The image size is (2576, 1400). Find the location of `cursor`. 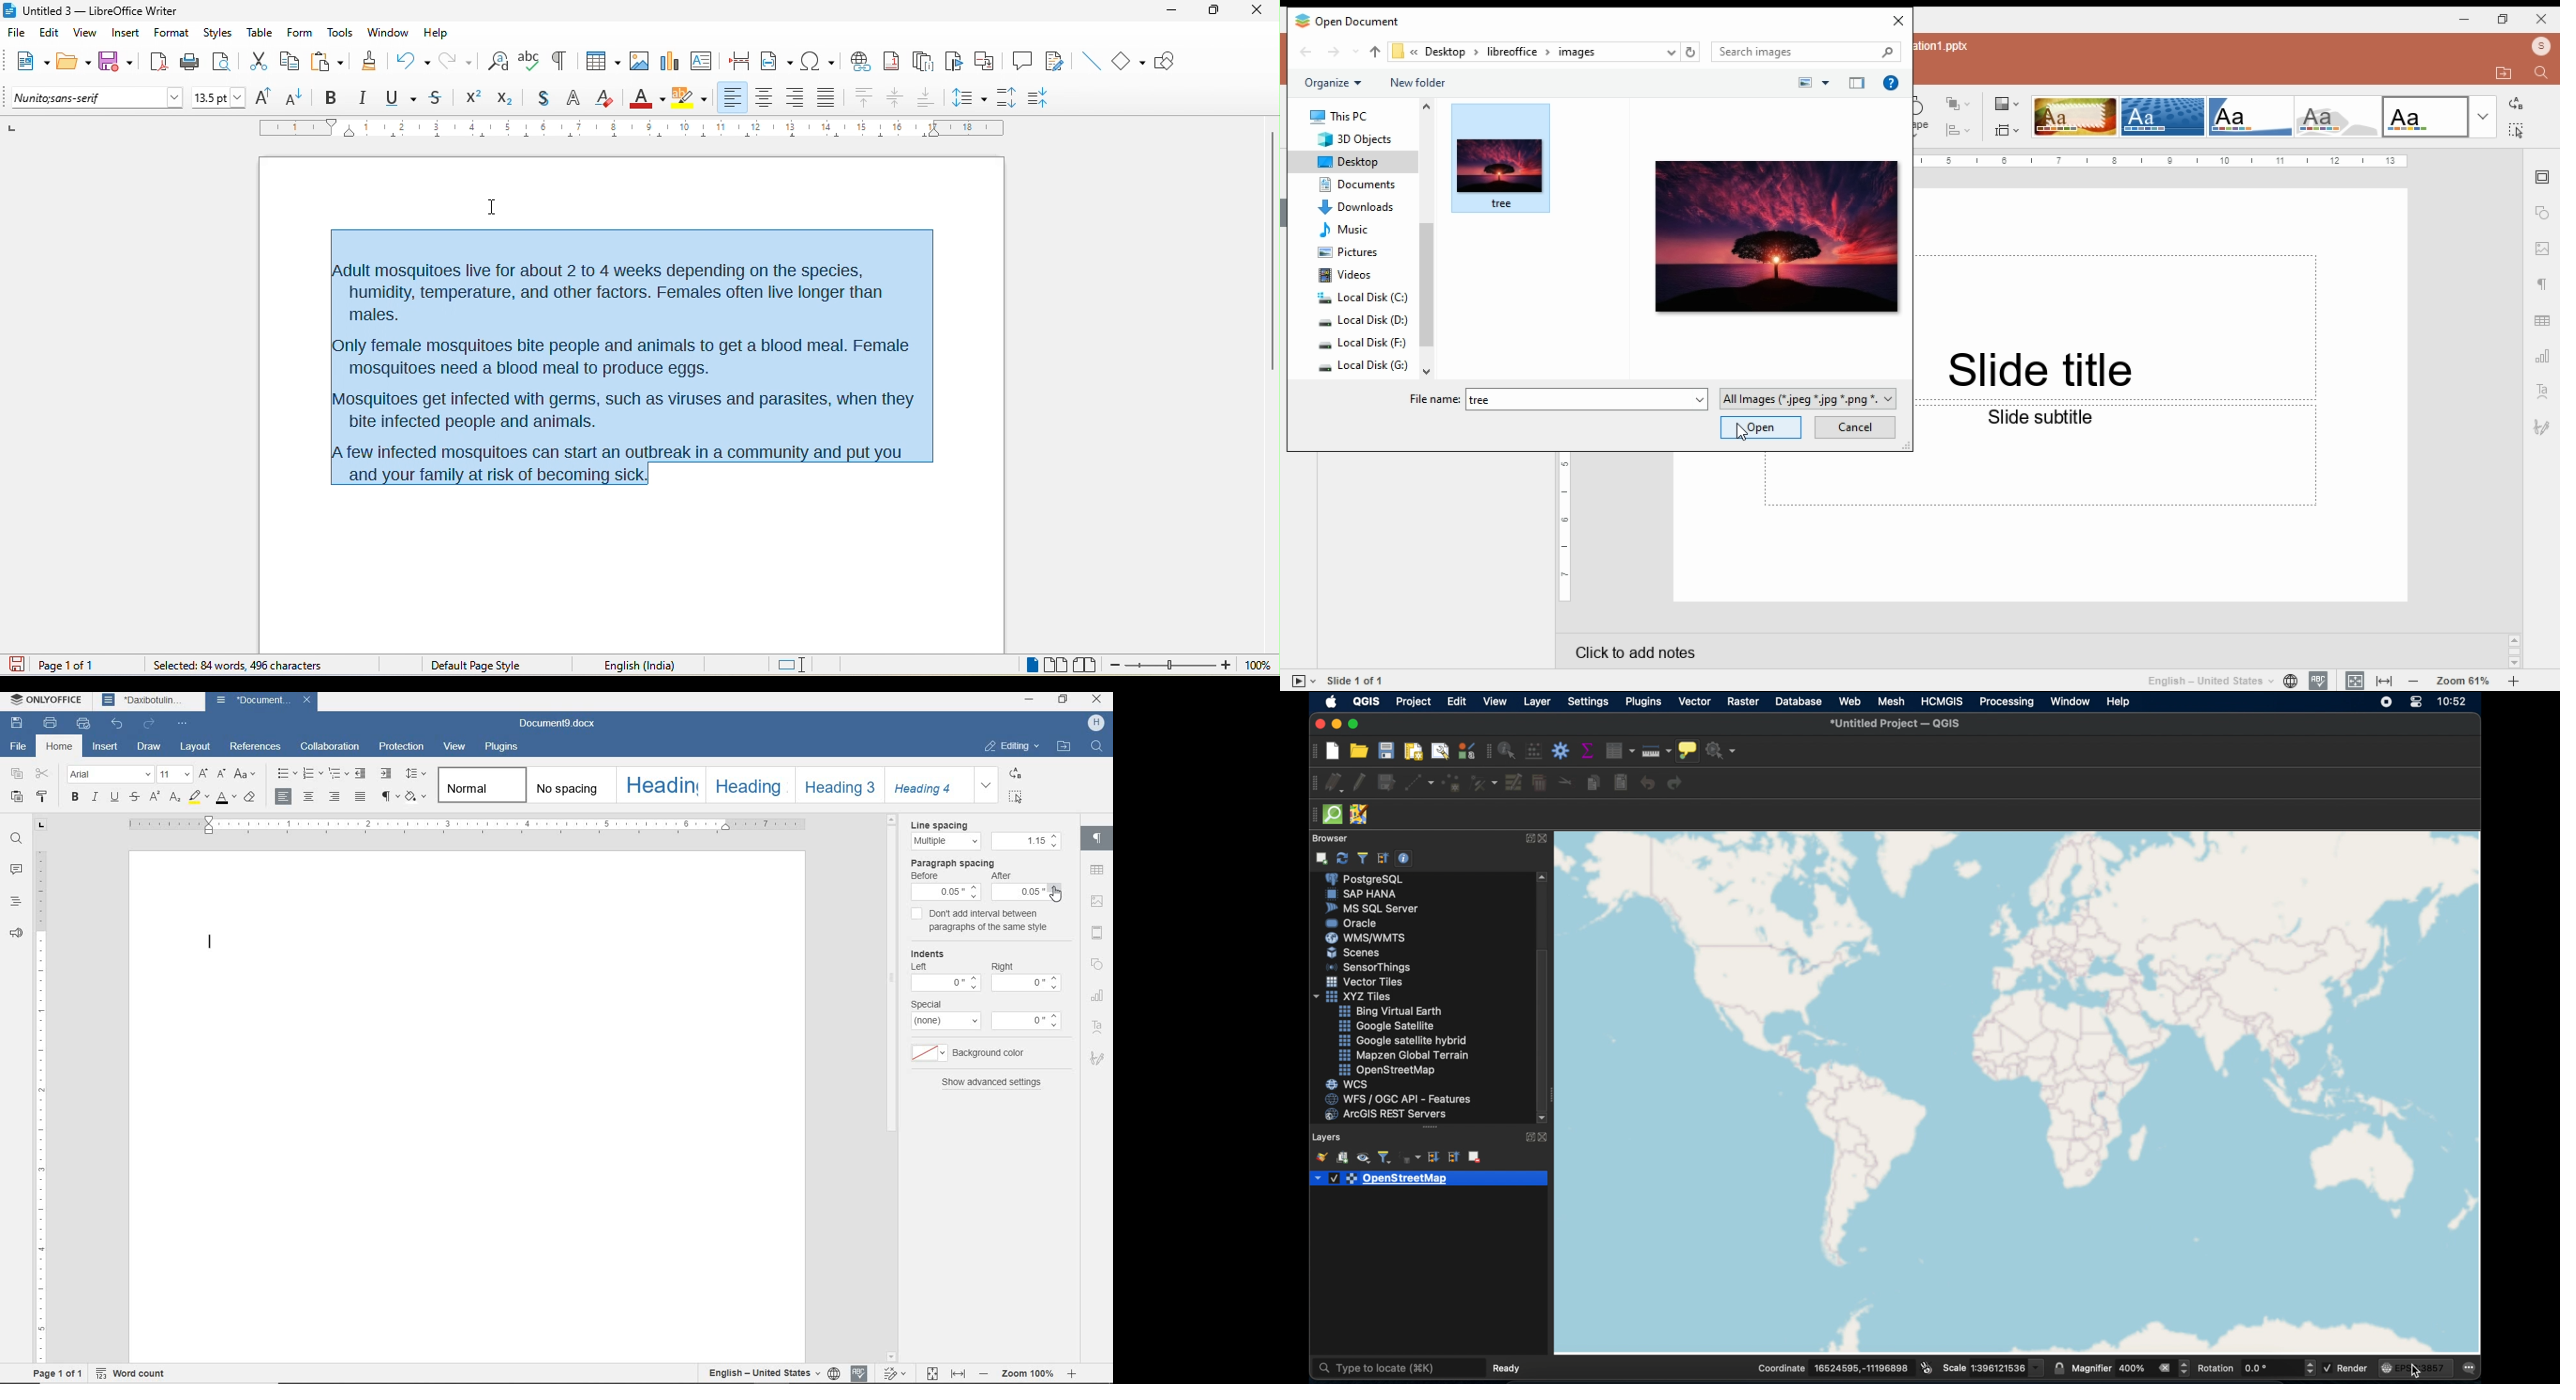

cursor is located at coordinates (2426, 1370).